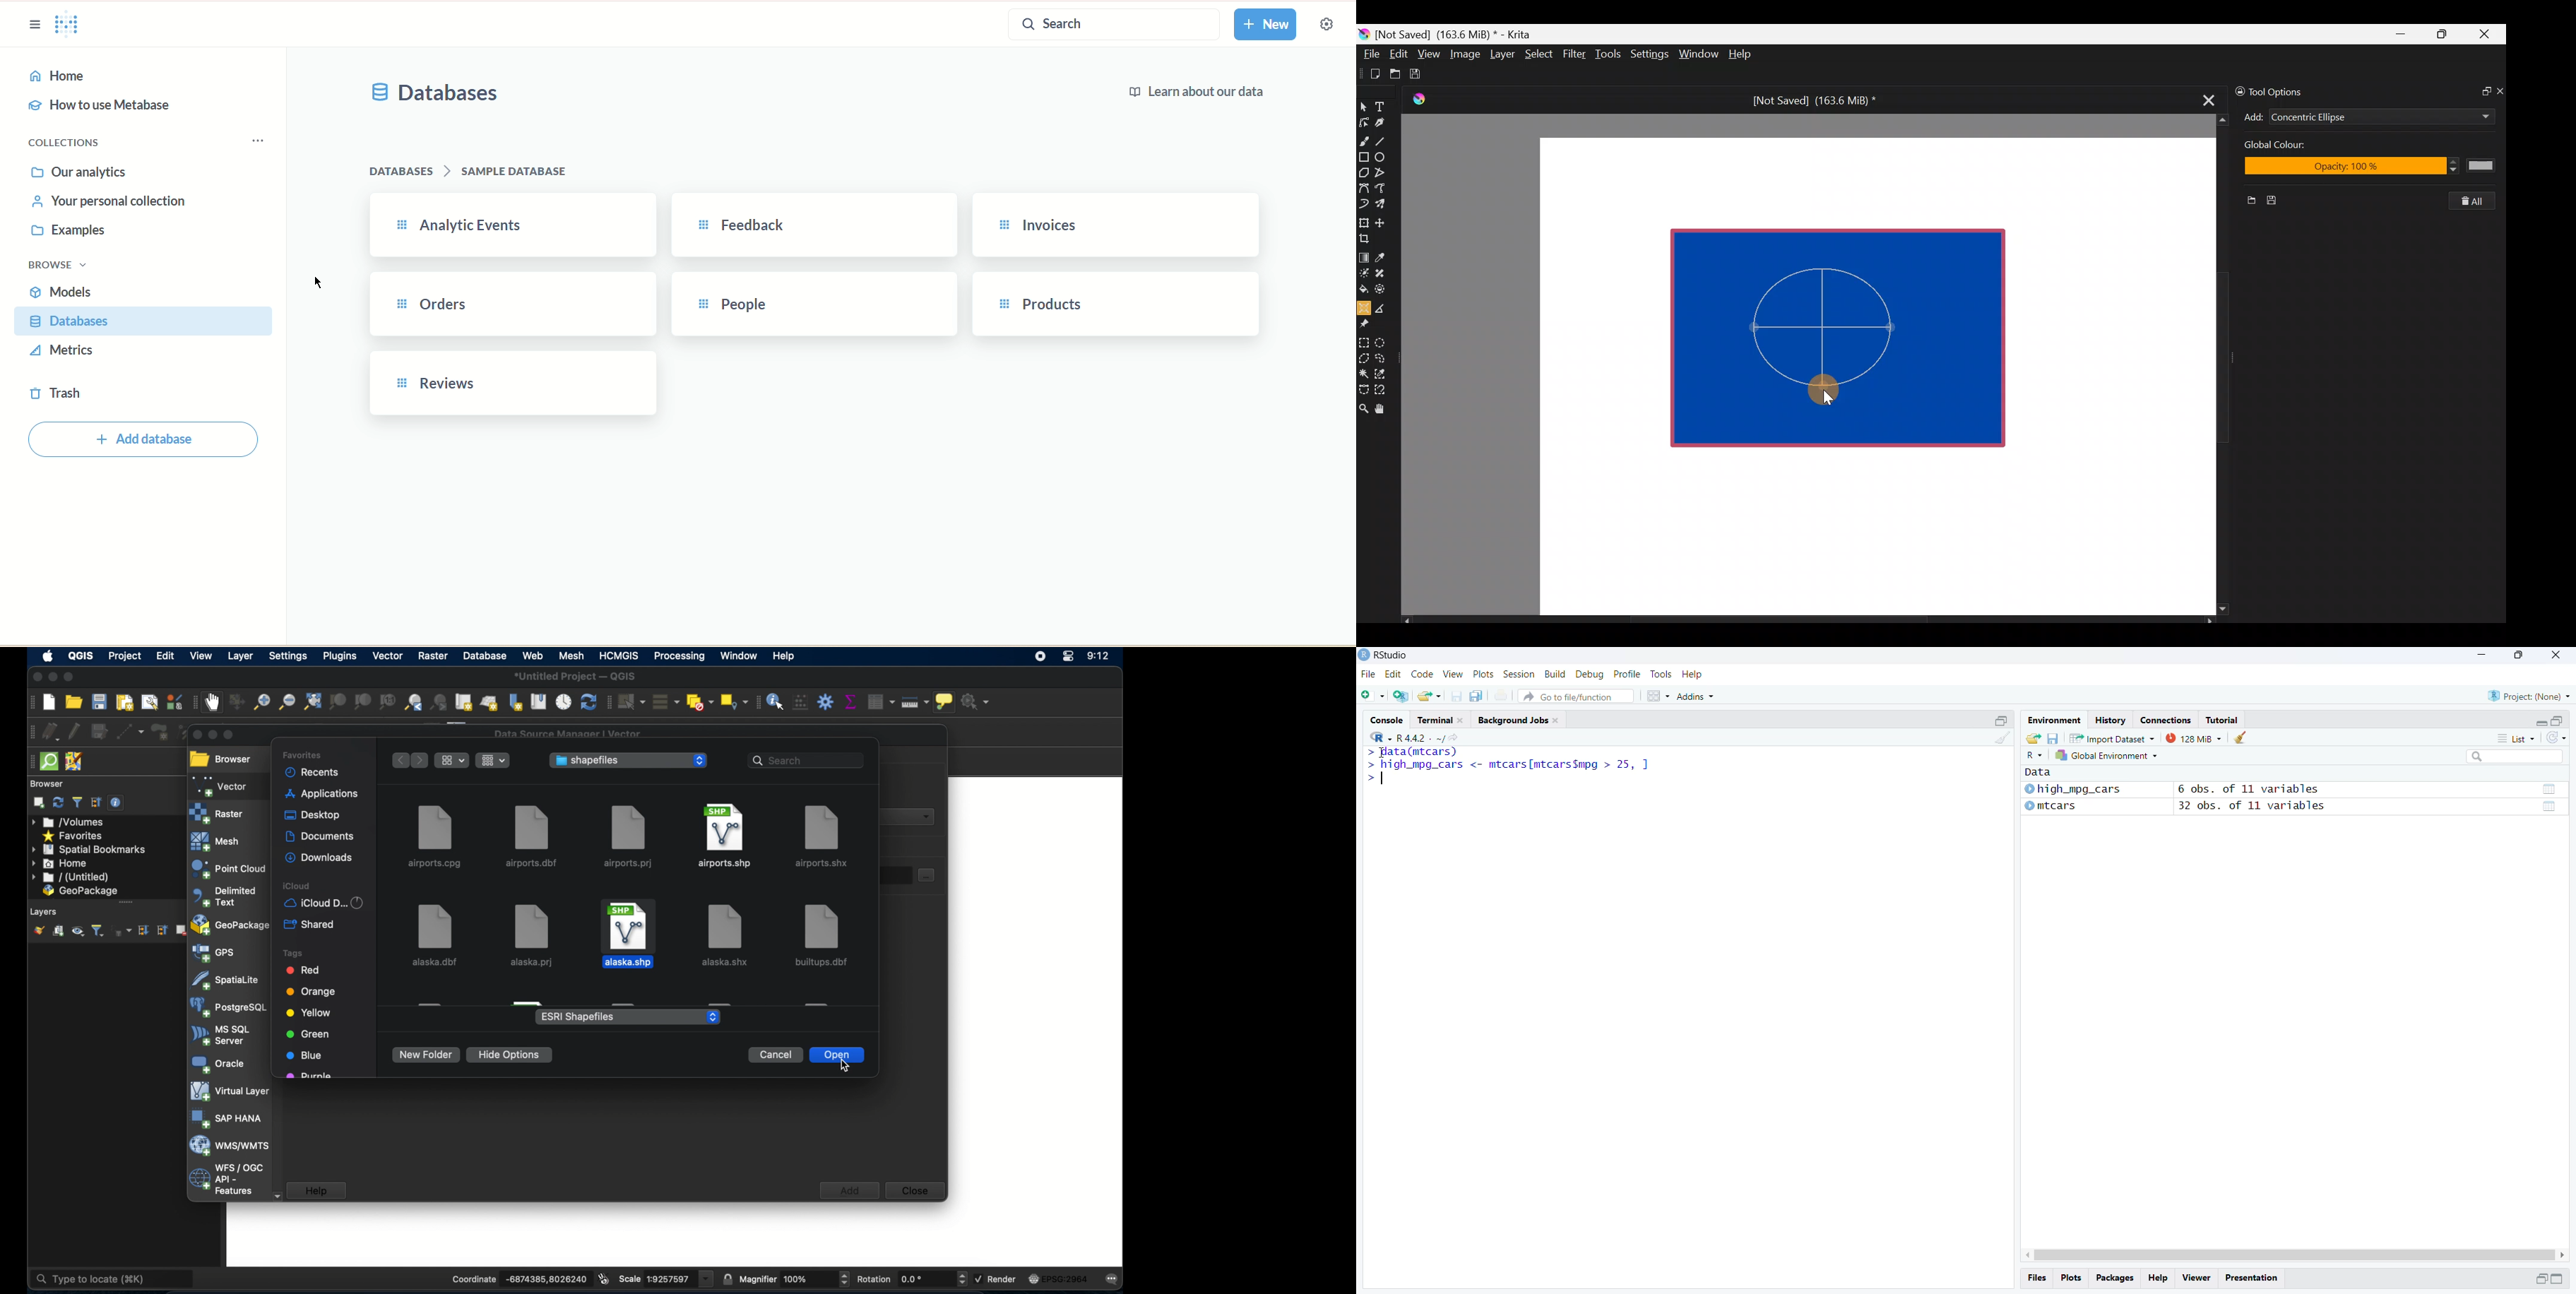 This screenshot has width=2576, height=1316. What do you see at coordinates (228, 1008) in the screenshot?
I see `postgresql` at bounding box center [228, 1008].